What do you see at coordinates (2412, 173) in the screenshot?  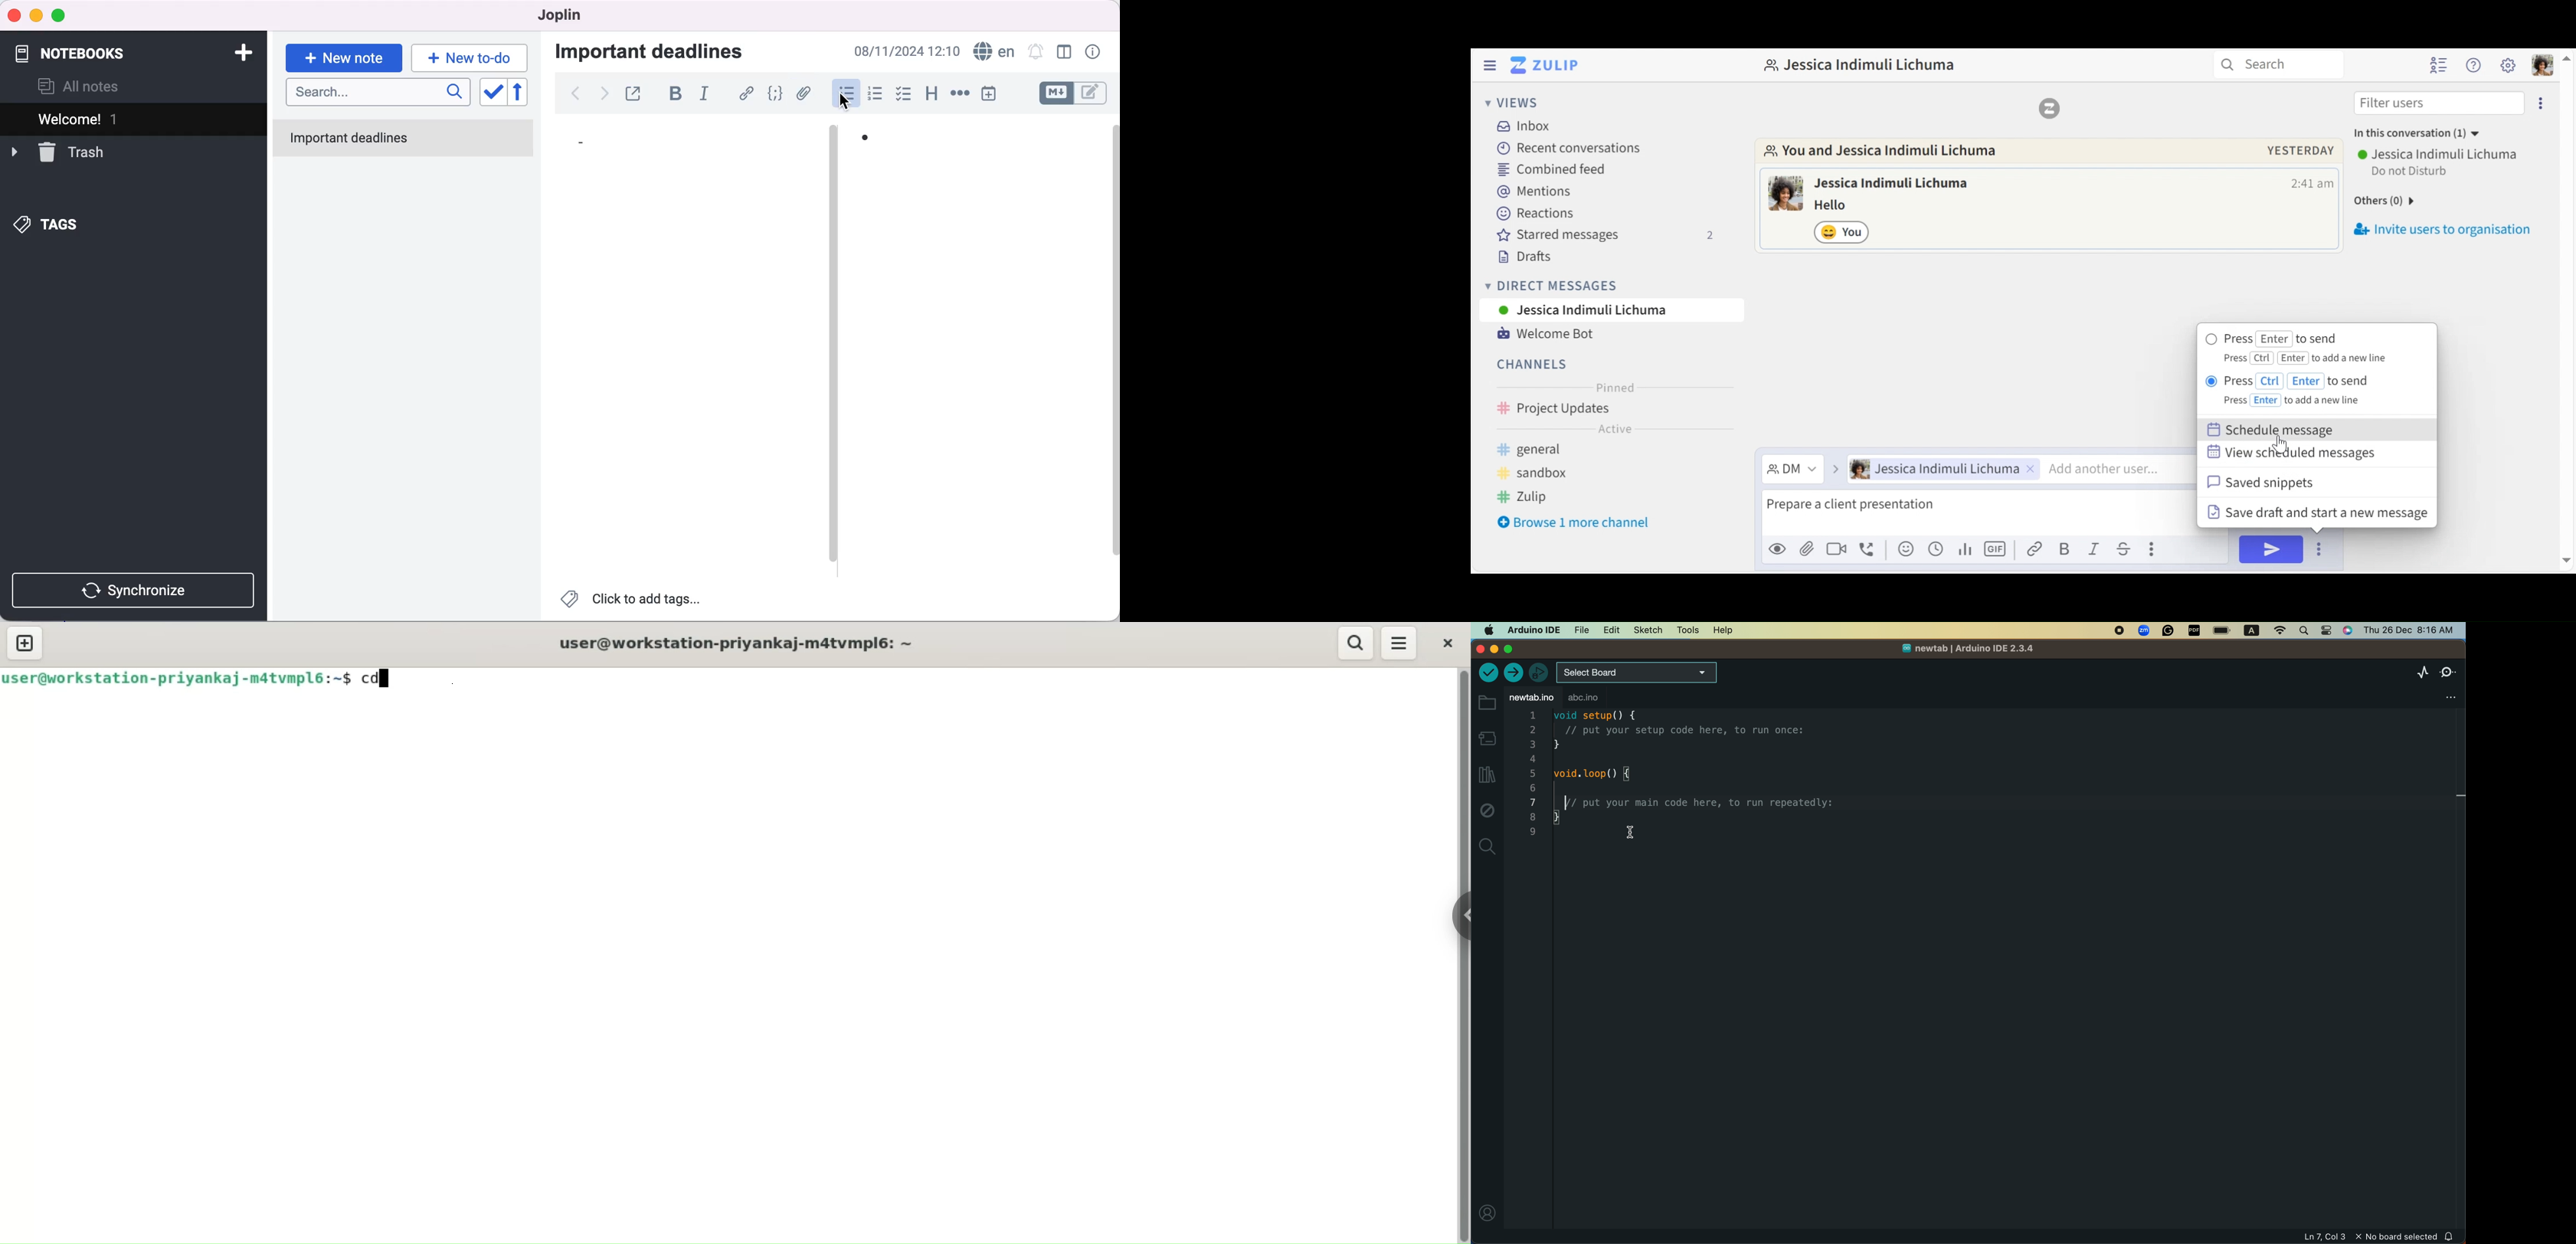 I see `Status` at bounding box center [2412, 173].